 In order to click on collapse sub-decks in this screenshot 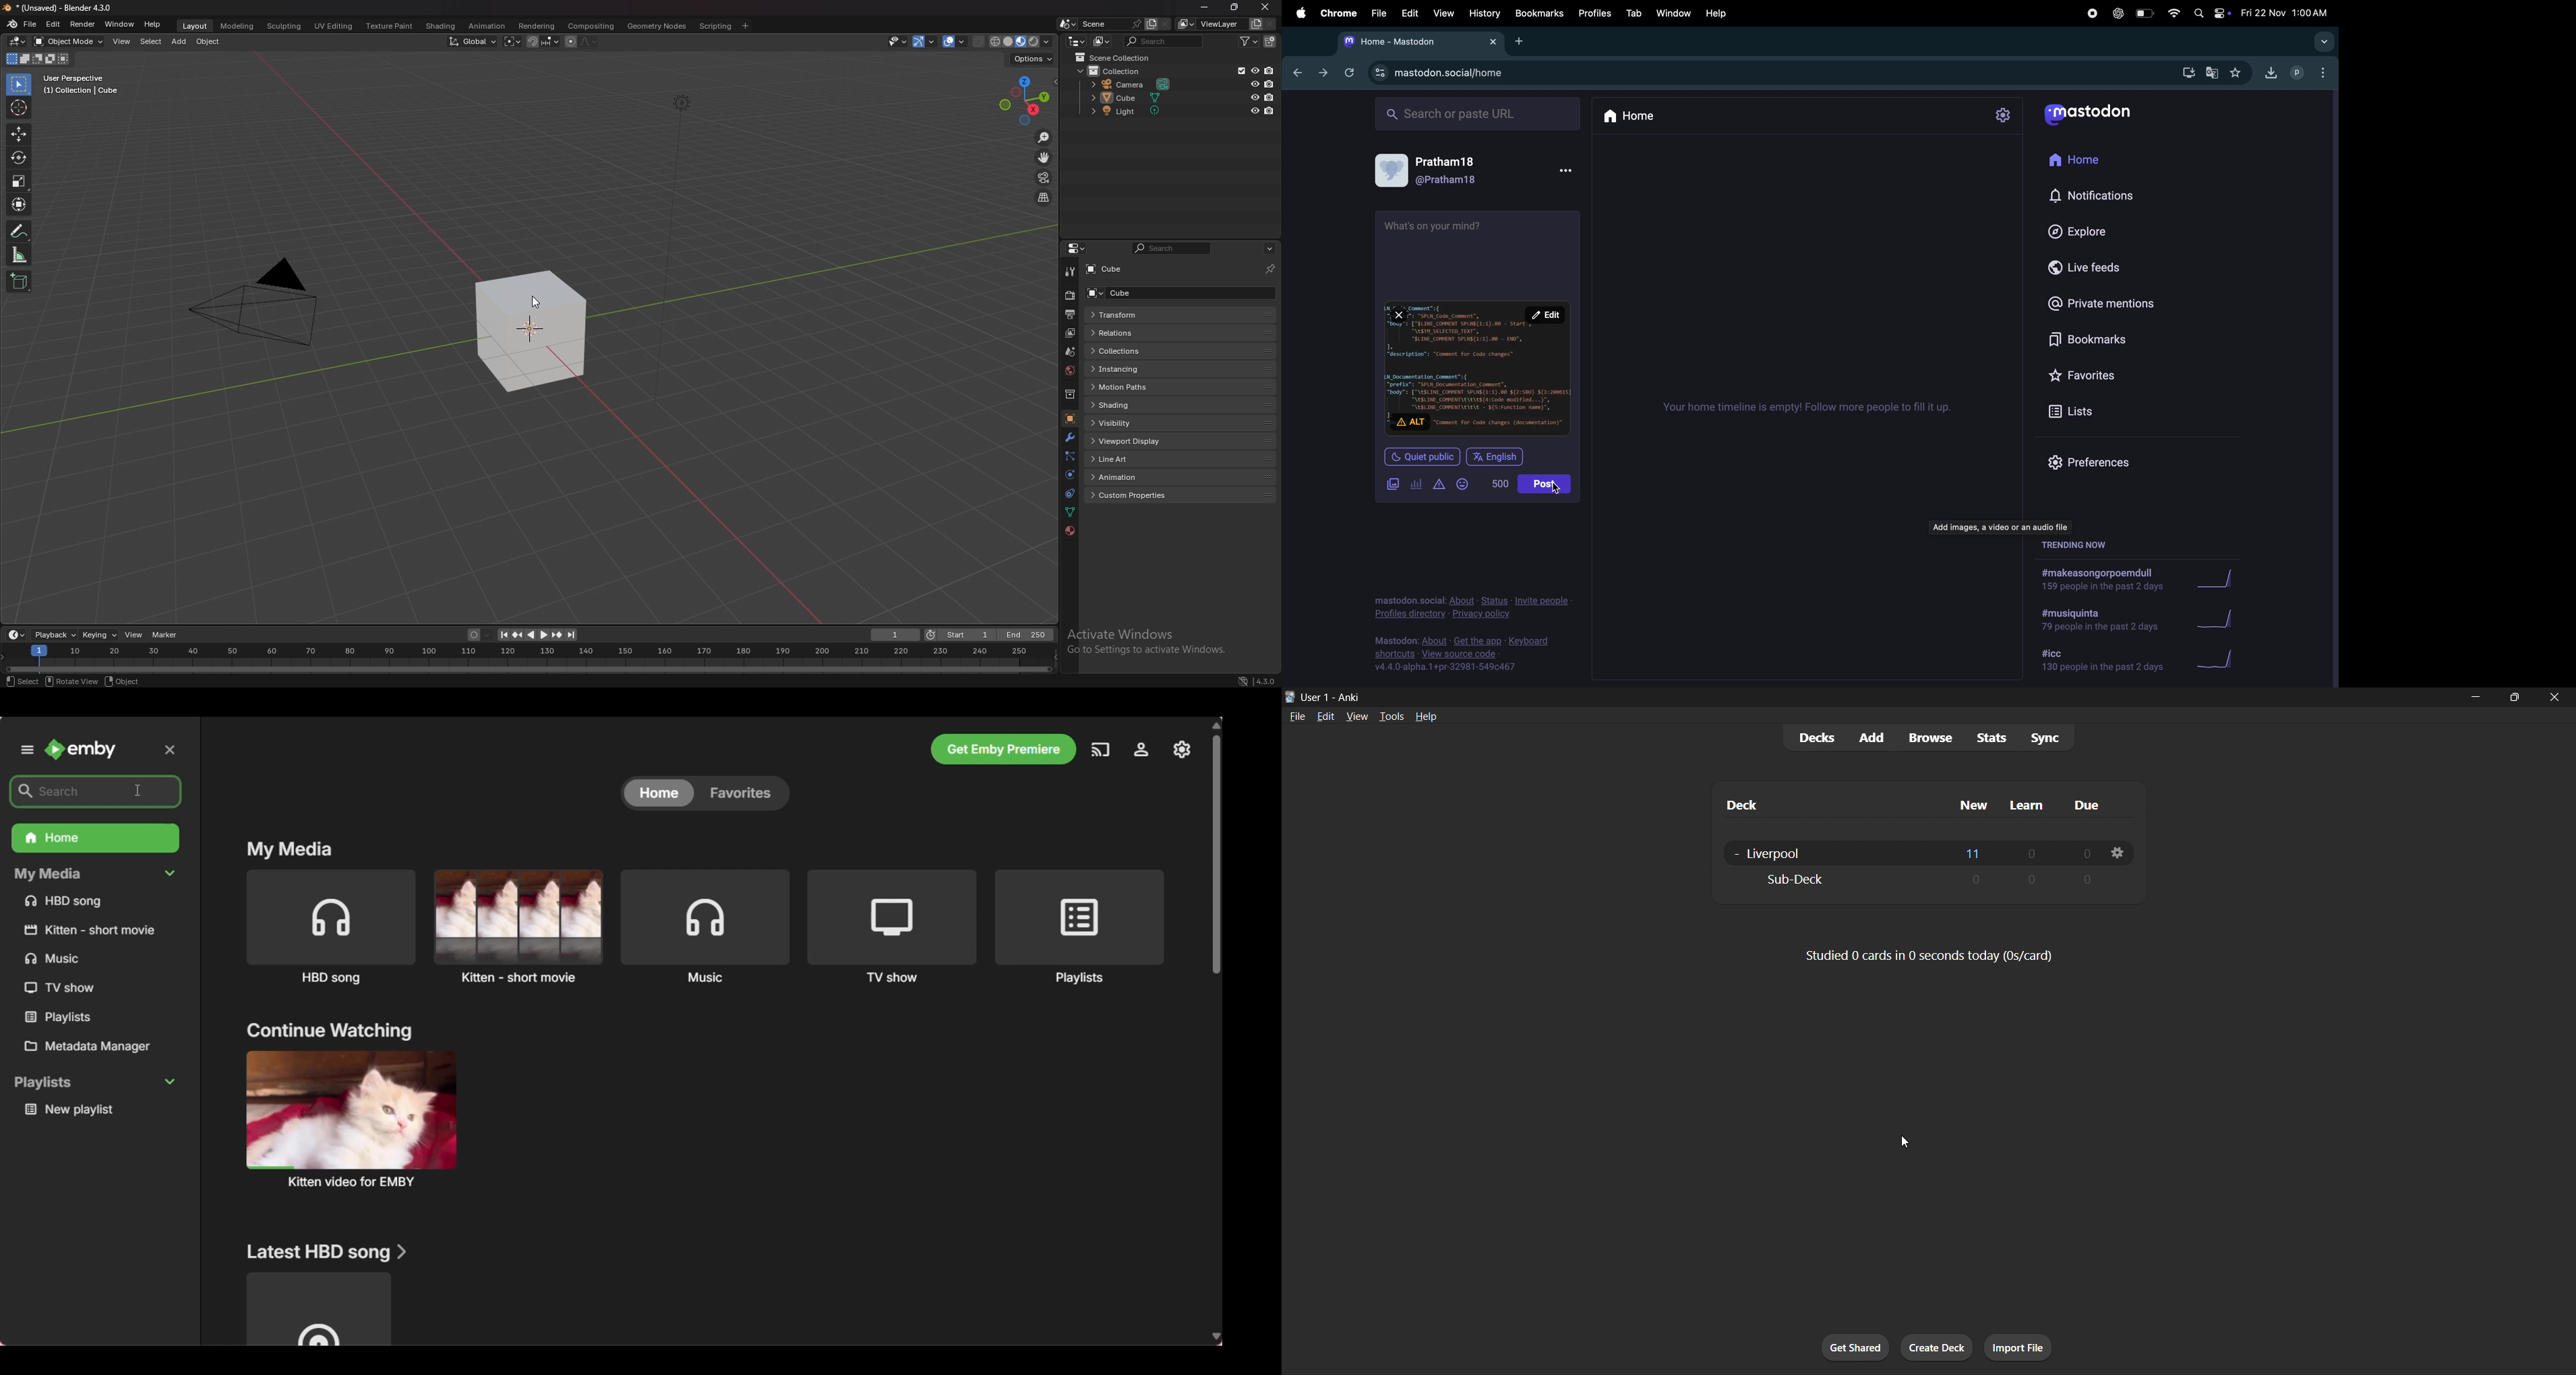, I will do `click(1735, 855)`.